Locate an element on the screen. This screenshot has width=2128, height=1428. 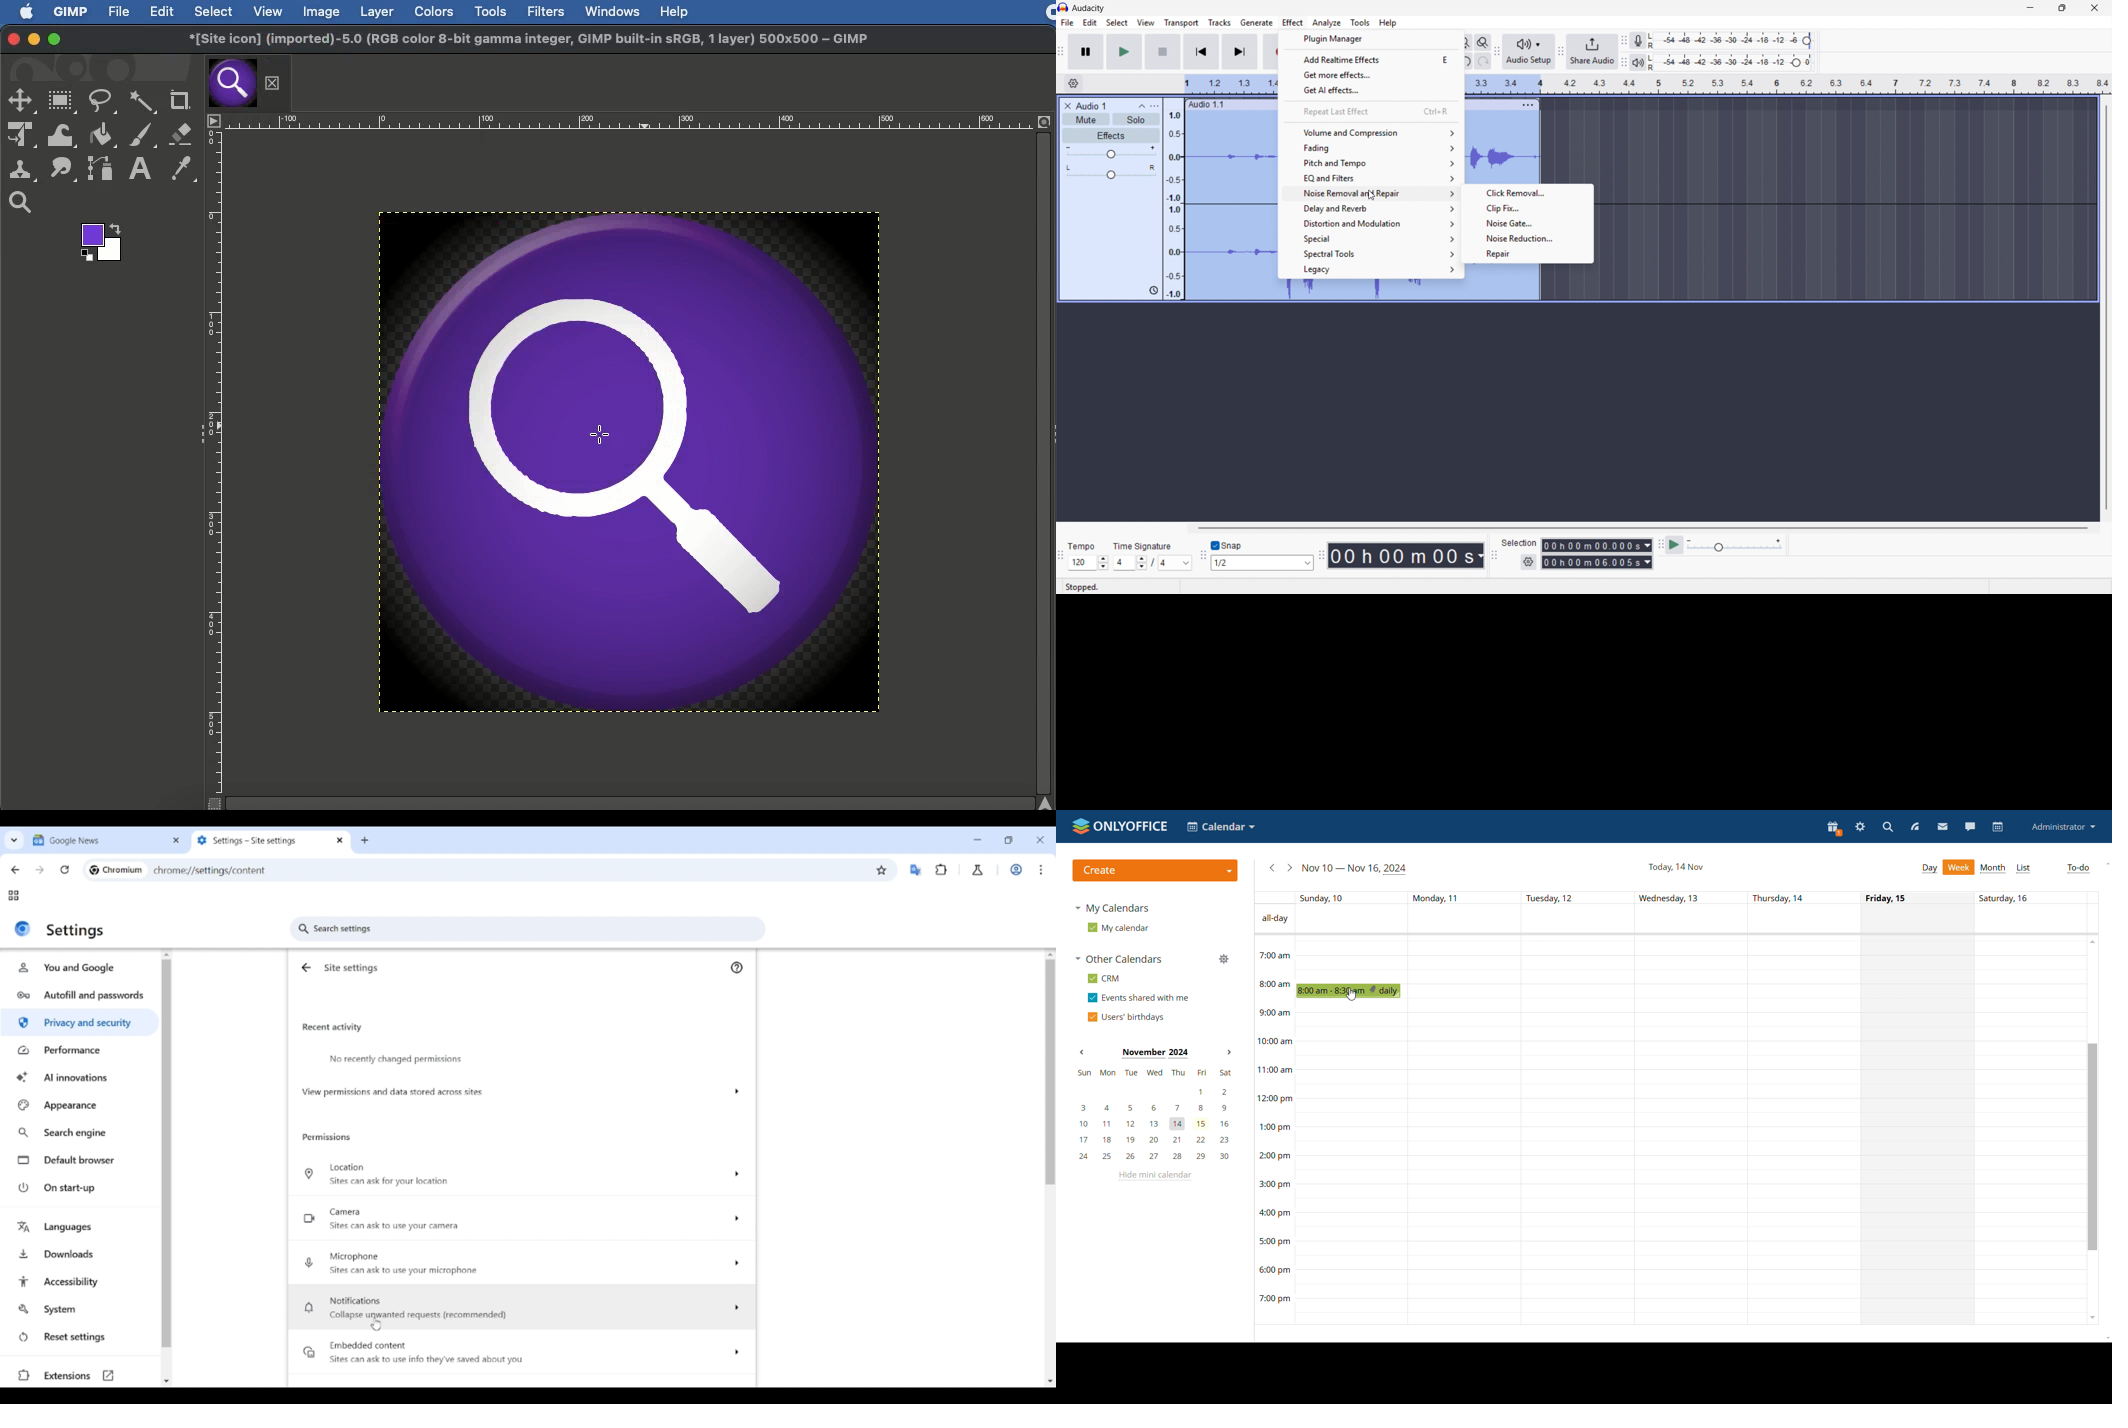
Google Chrome help is located at coordinates (736, 968).